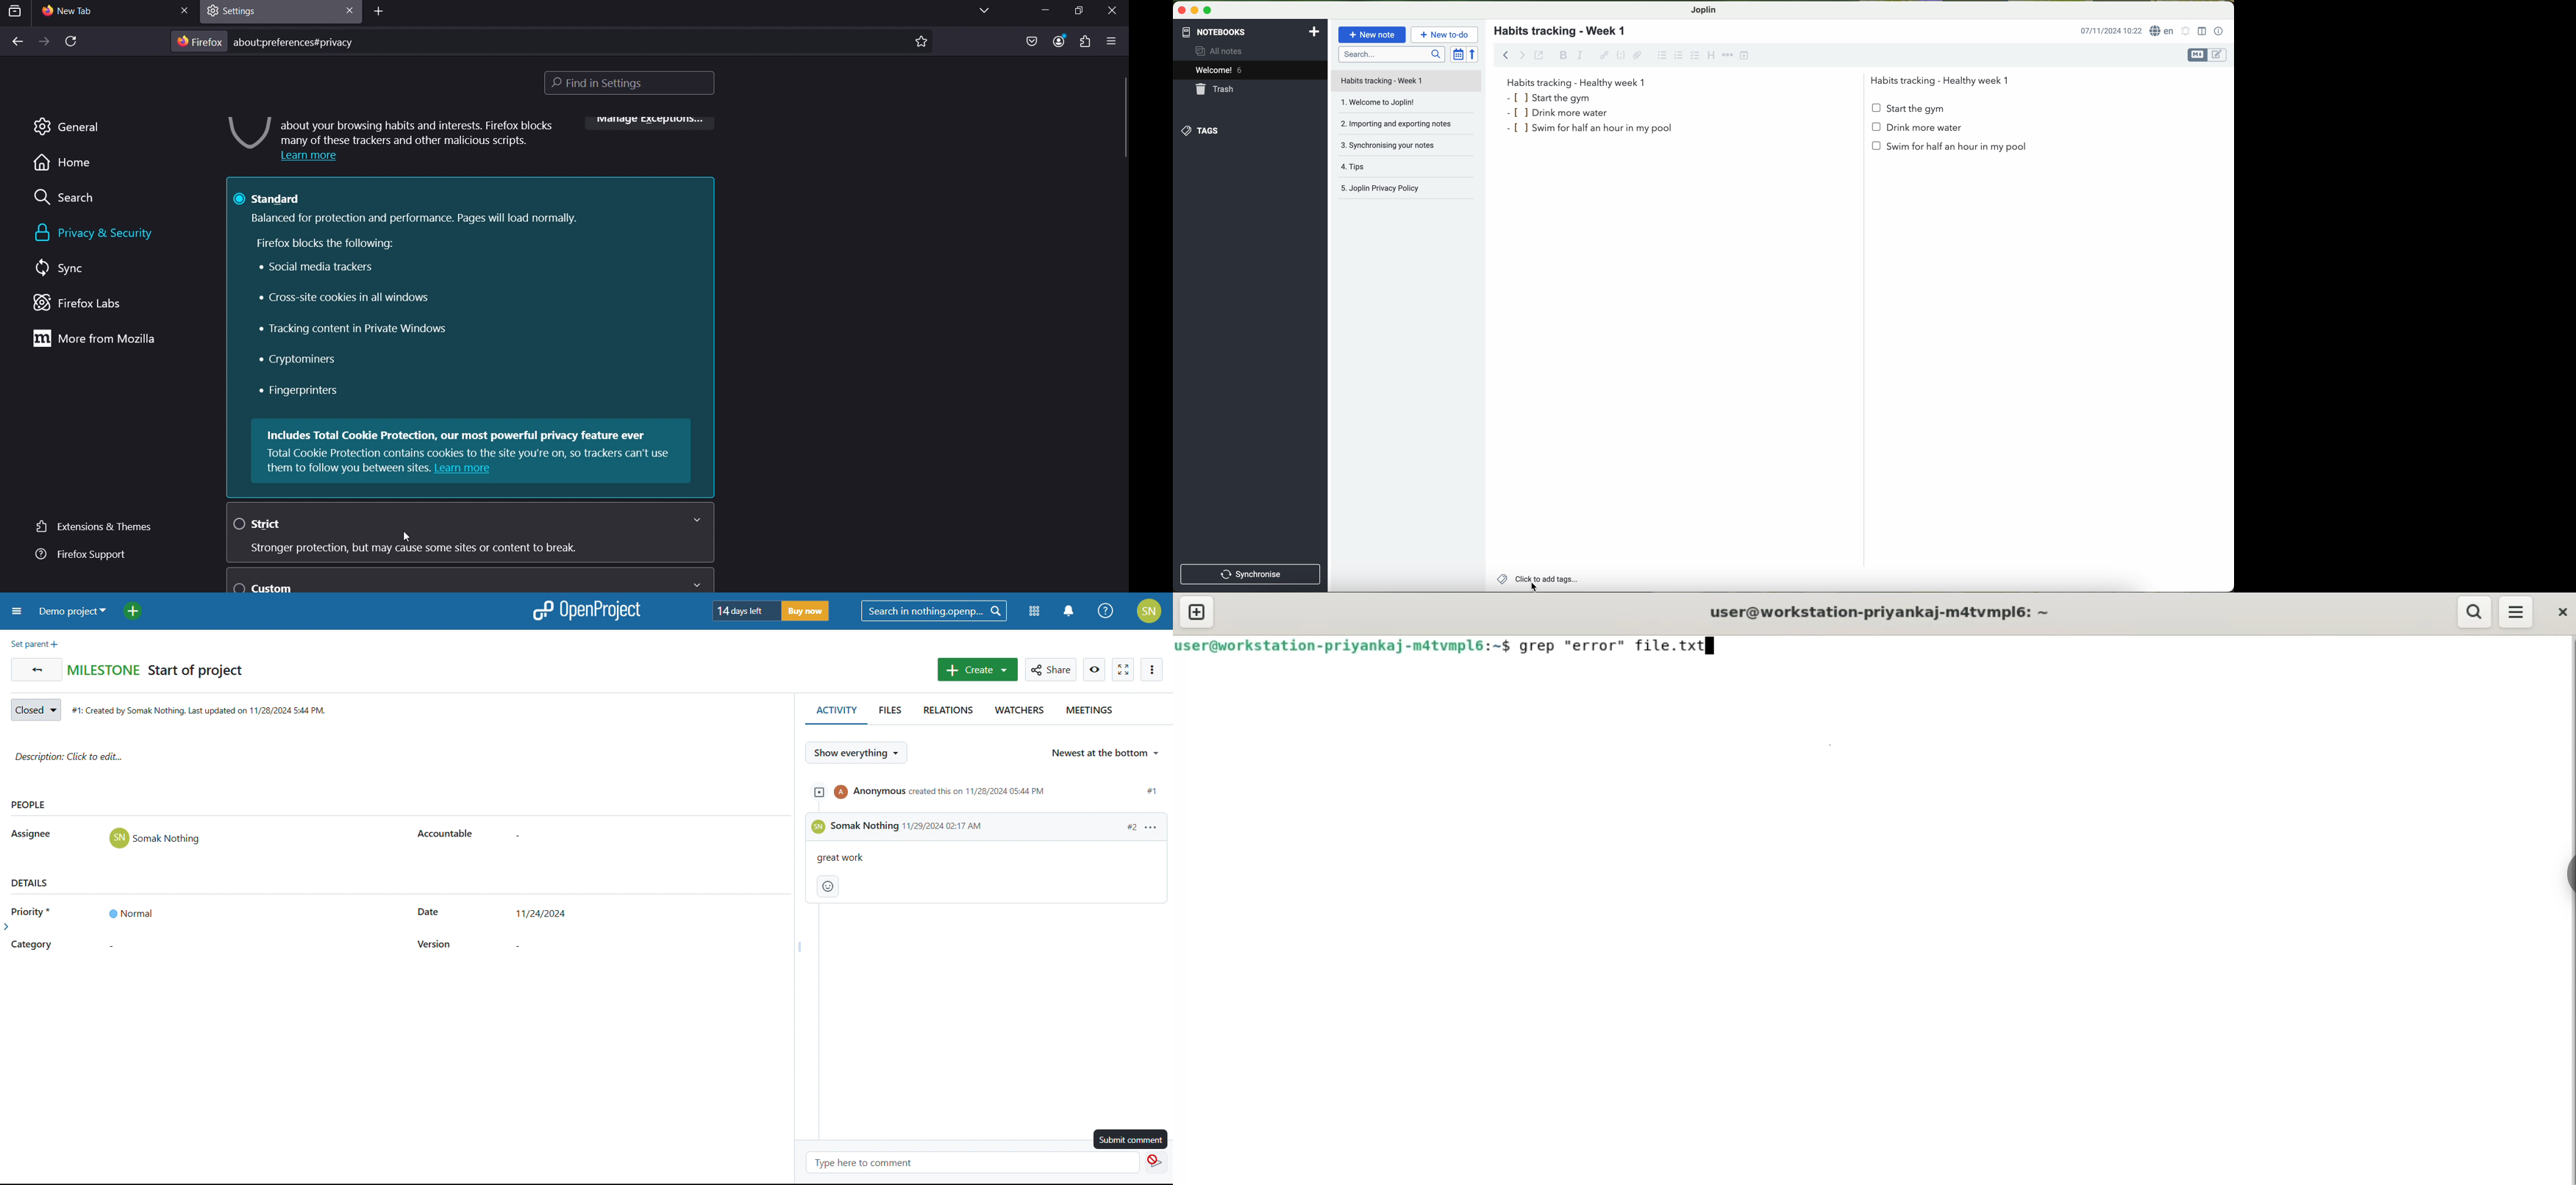 This screenshot has height=1204, width=2576. I want to click on Joplin, so click(1703, 10).